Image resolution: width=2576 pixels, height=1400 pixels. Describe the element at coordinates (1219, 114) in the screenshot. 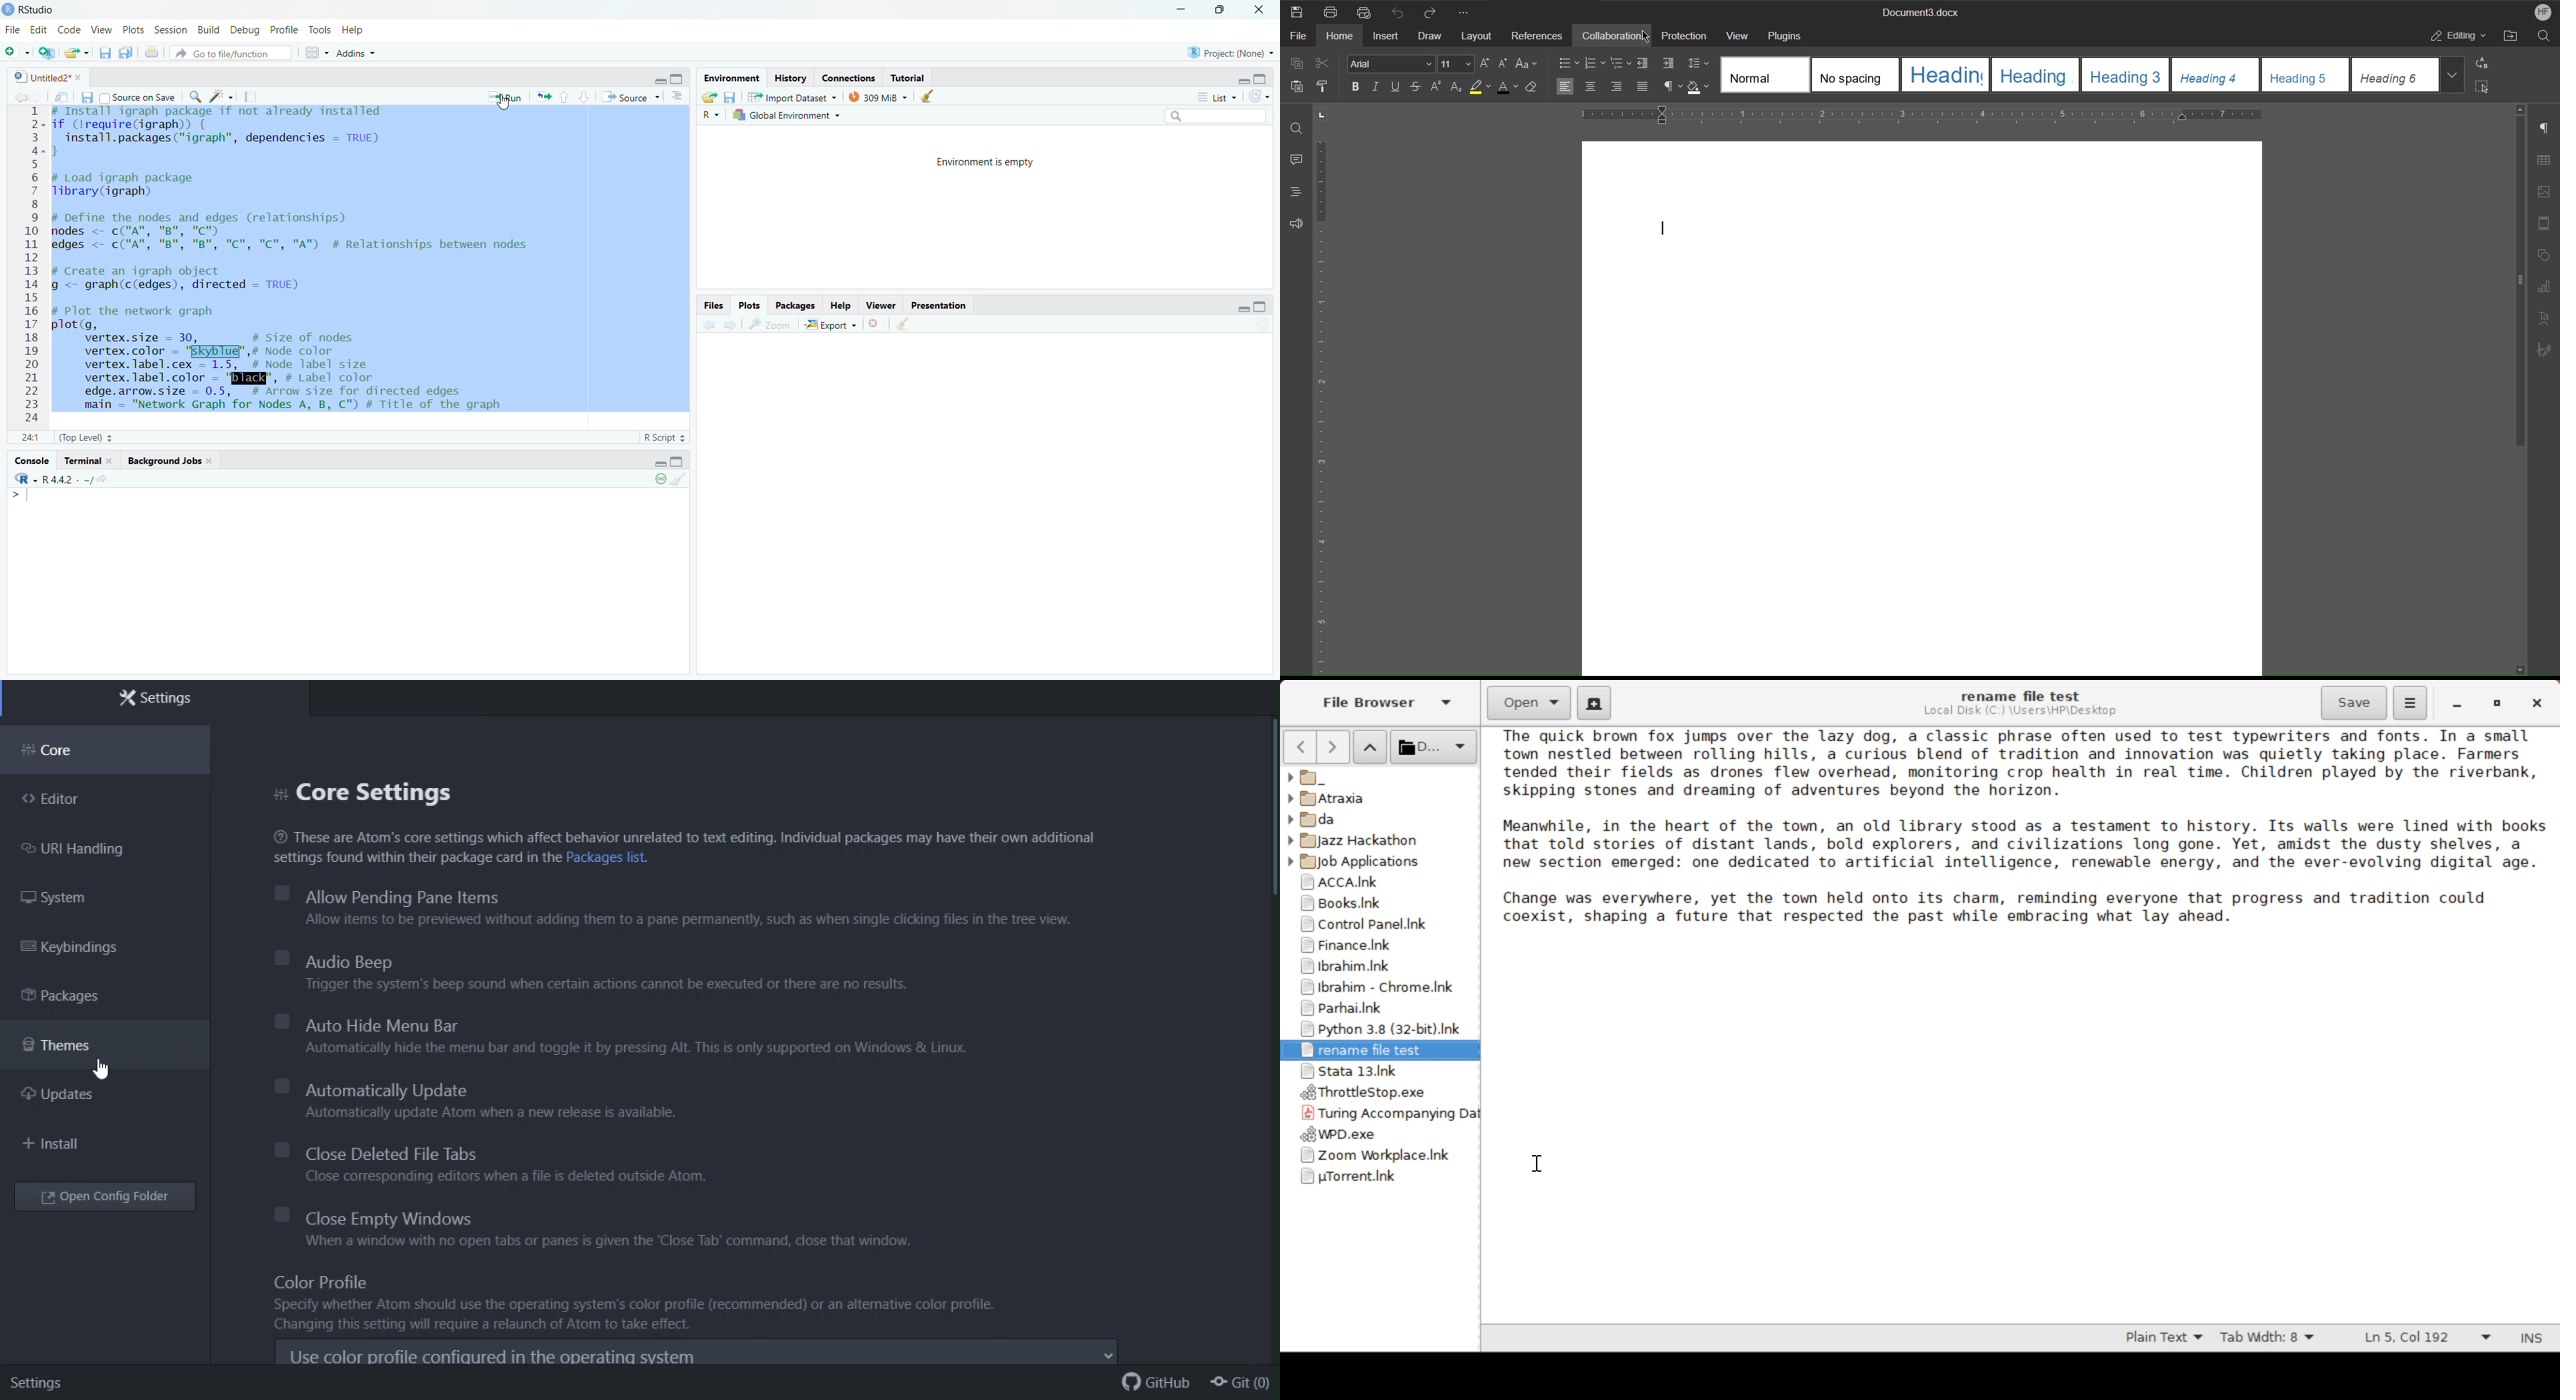

I see `search` at that location.